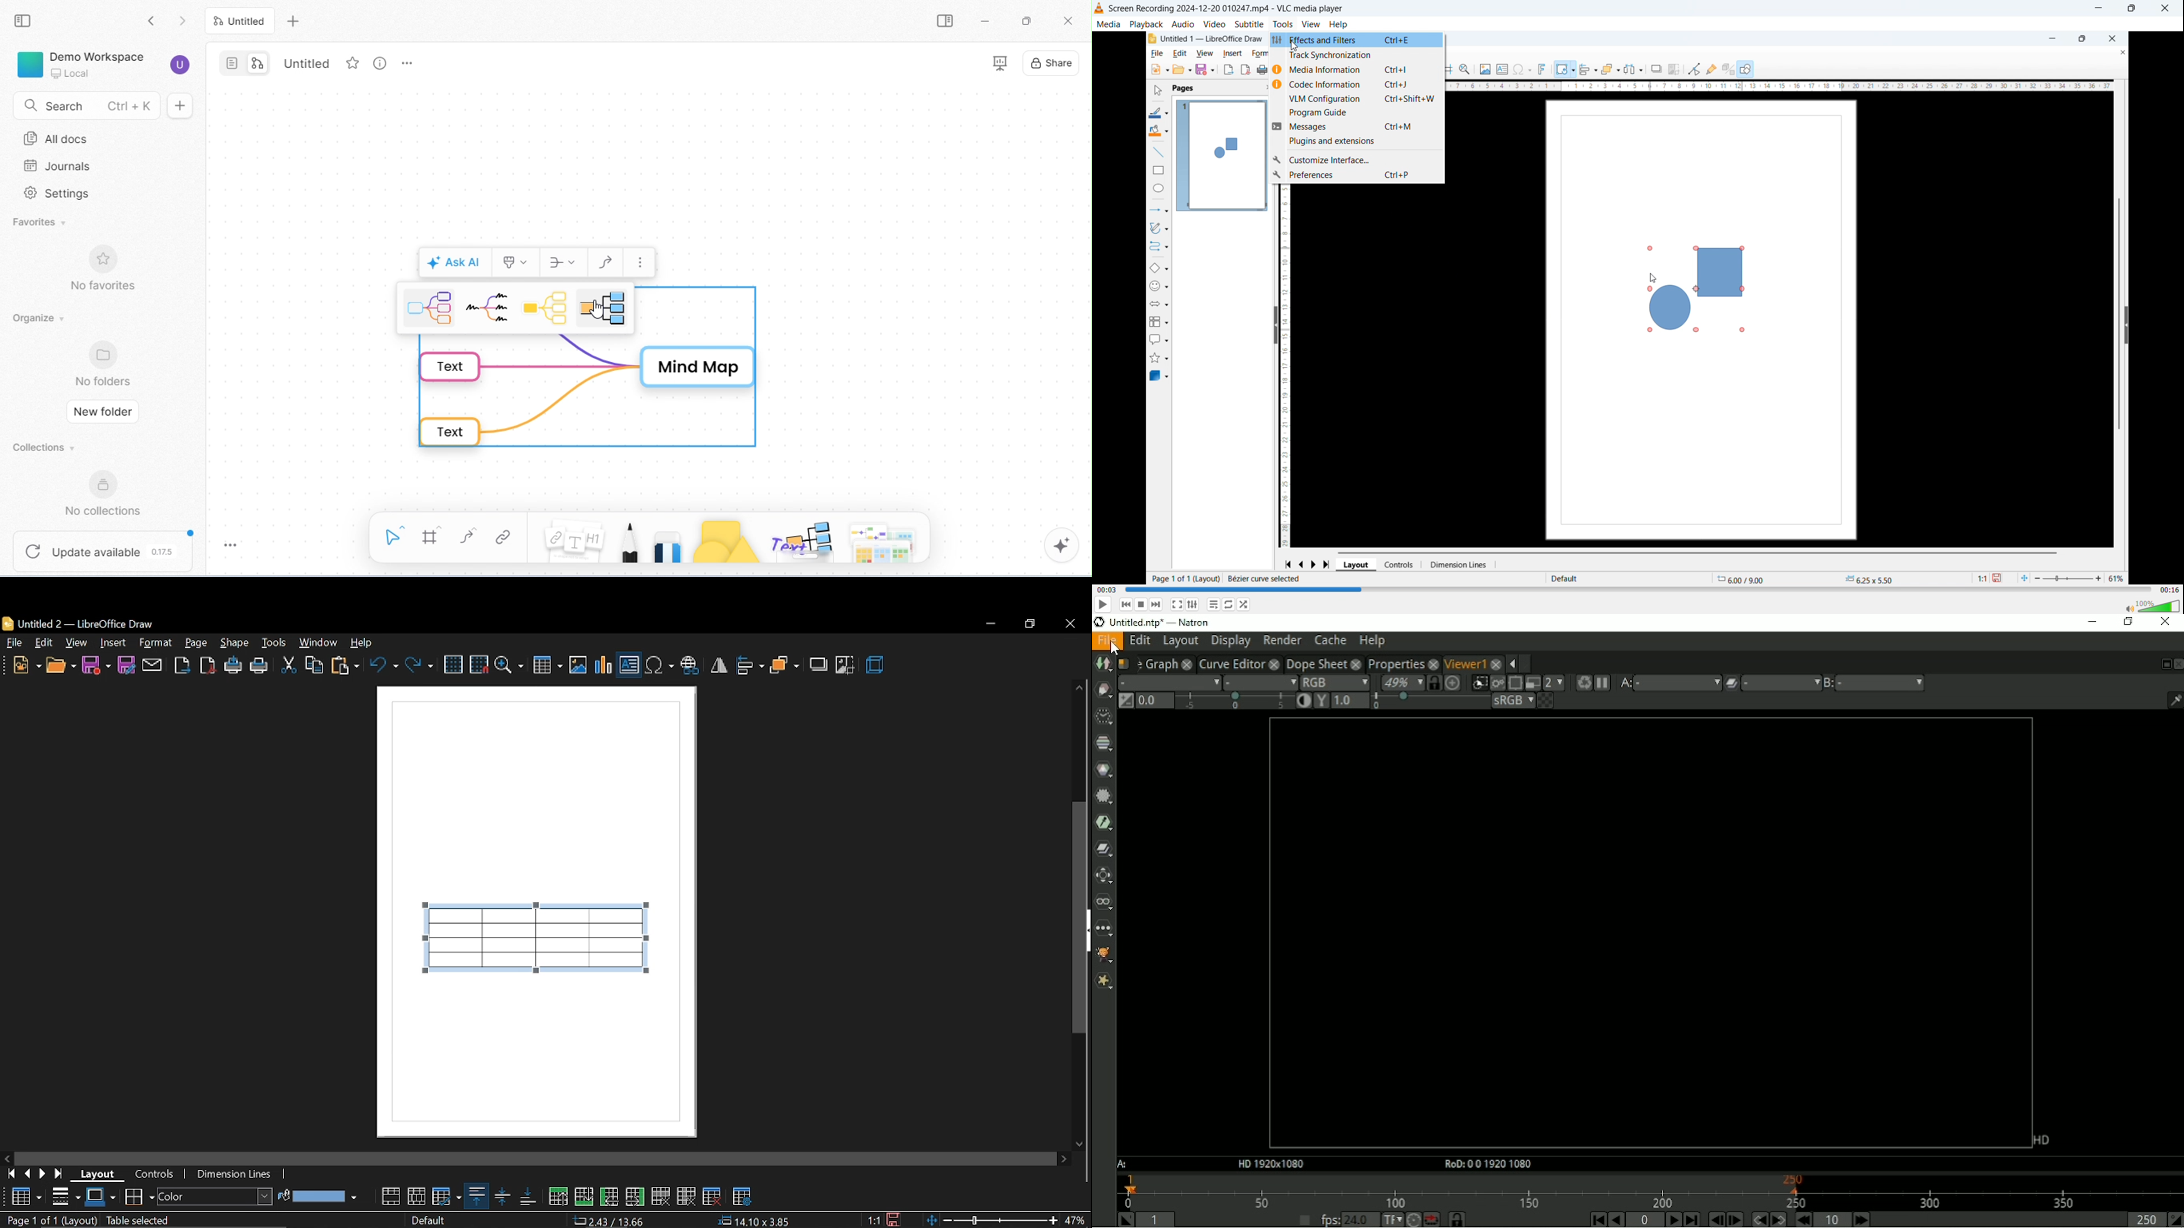 This screenshot has height=1232, width=2184. What do you see at coordinates (1356, 159) in the screenshot?
I see `customise interface ` at bounding box center [1356, 159].